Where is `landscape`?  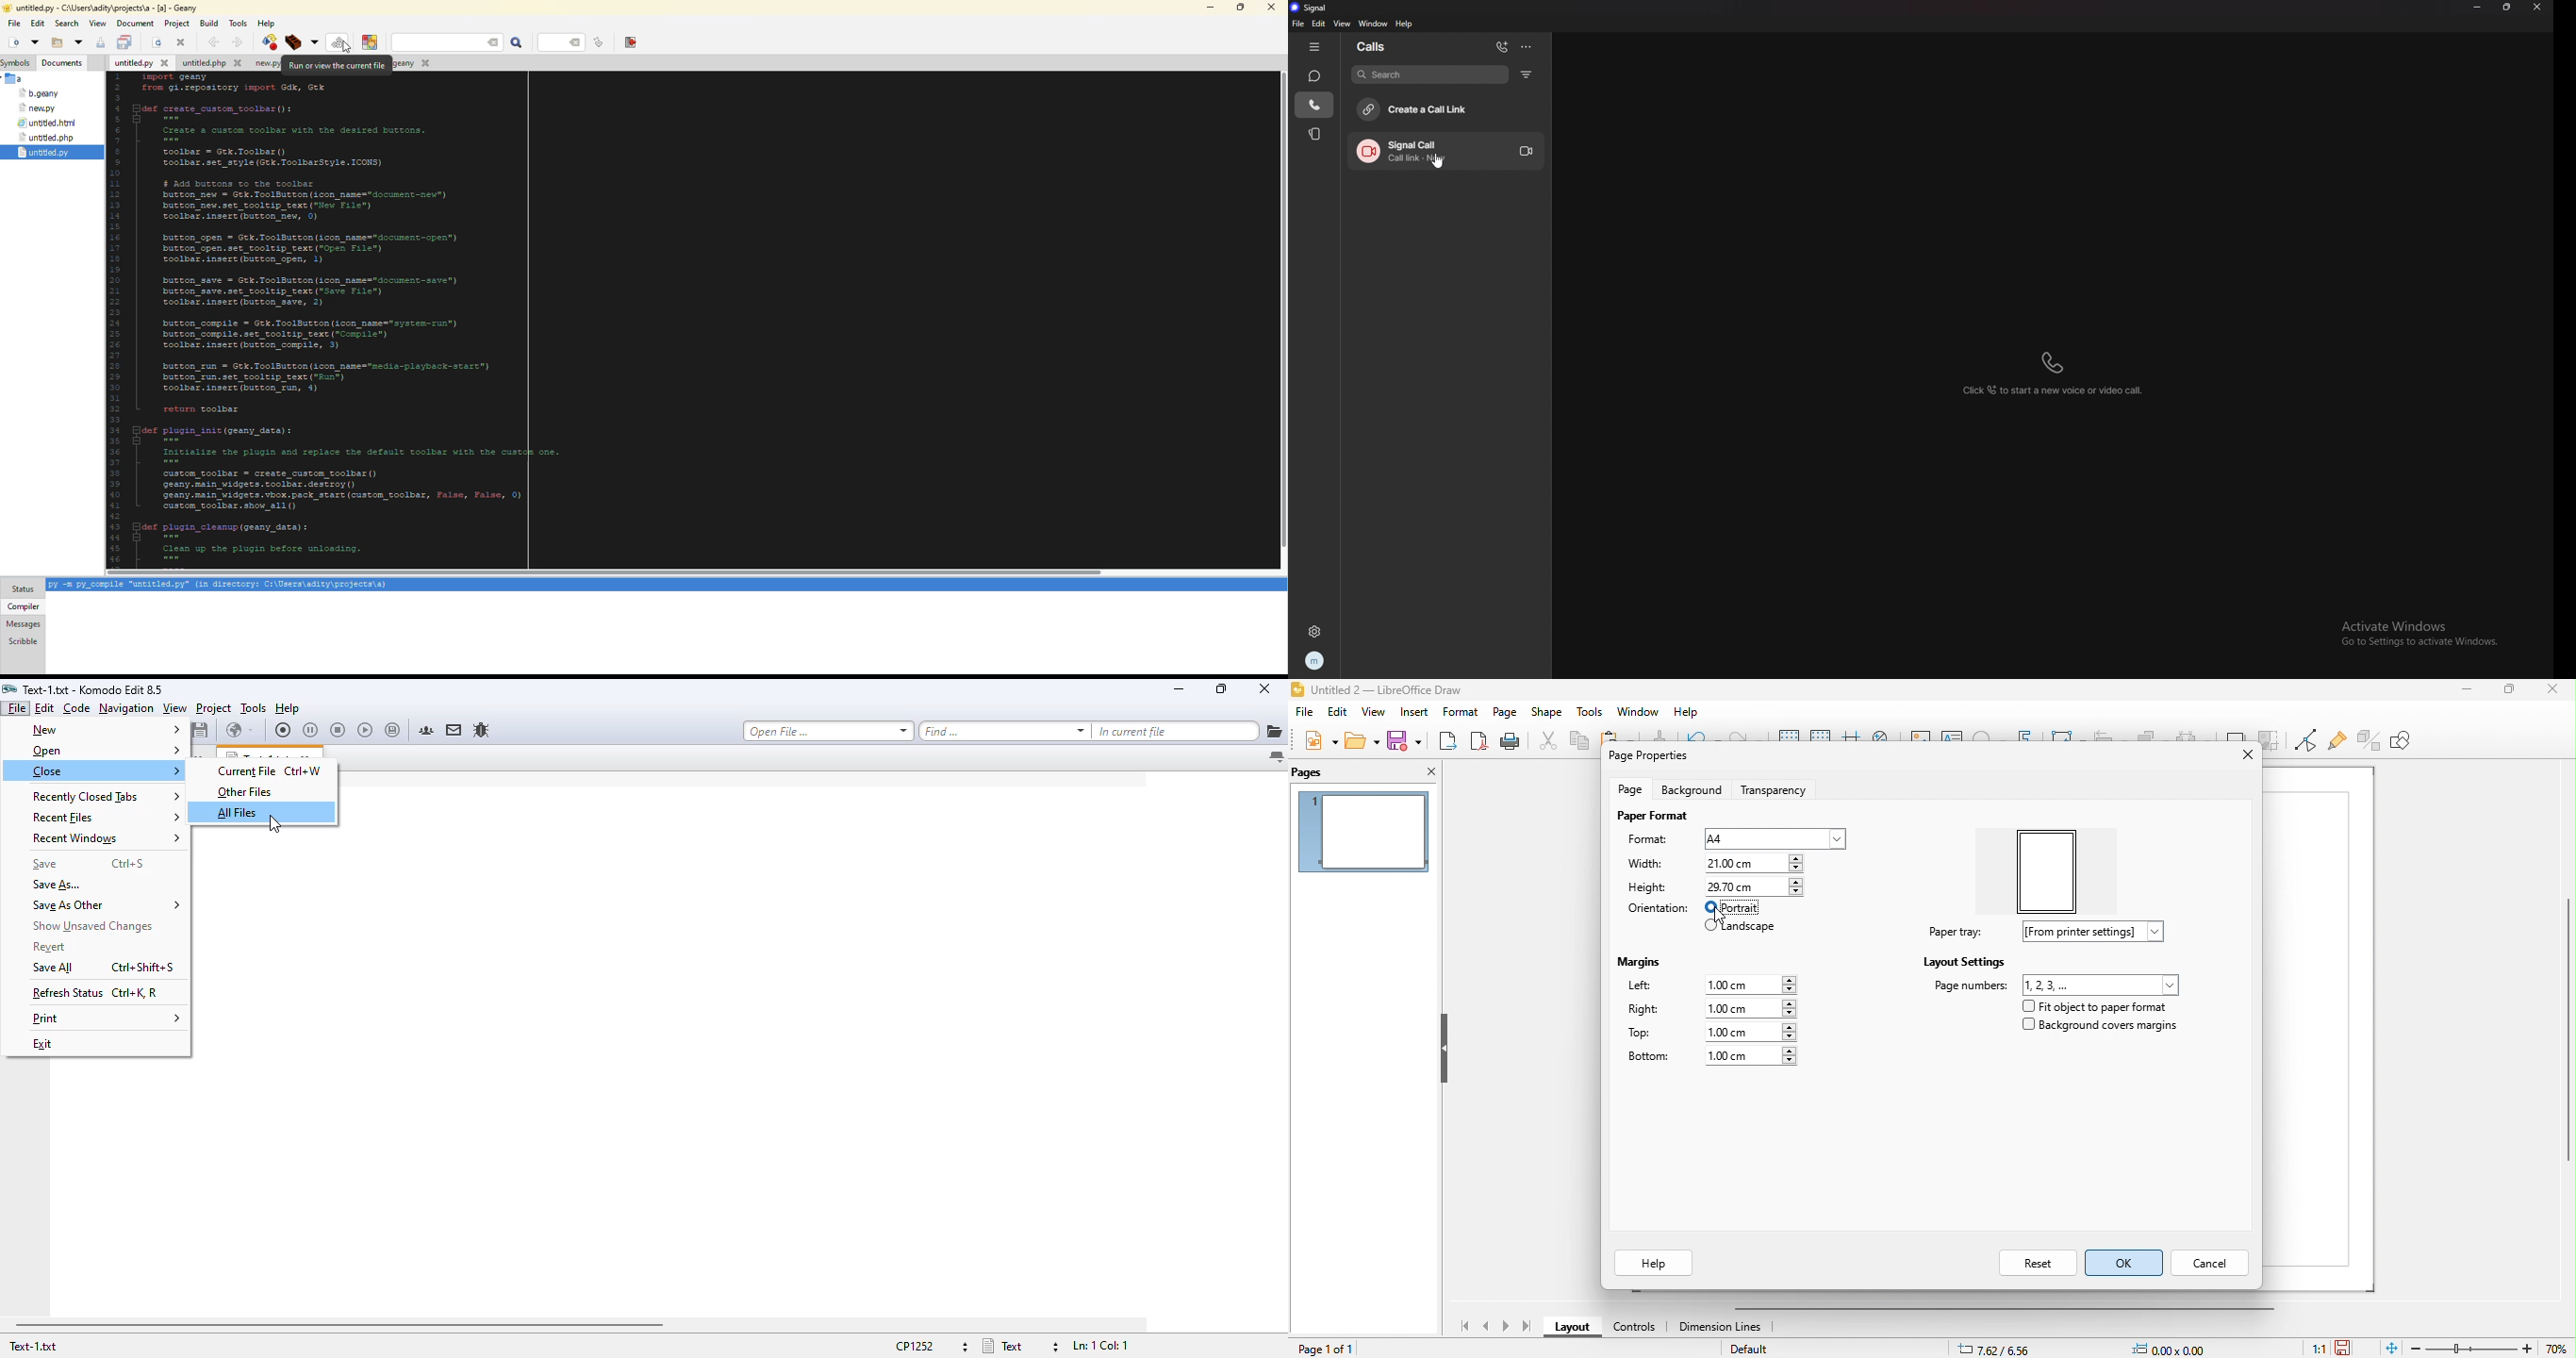 landscape is located at coordinates (1742, 928).